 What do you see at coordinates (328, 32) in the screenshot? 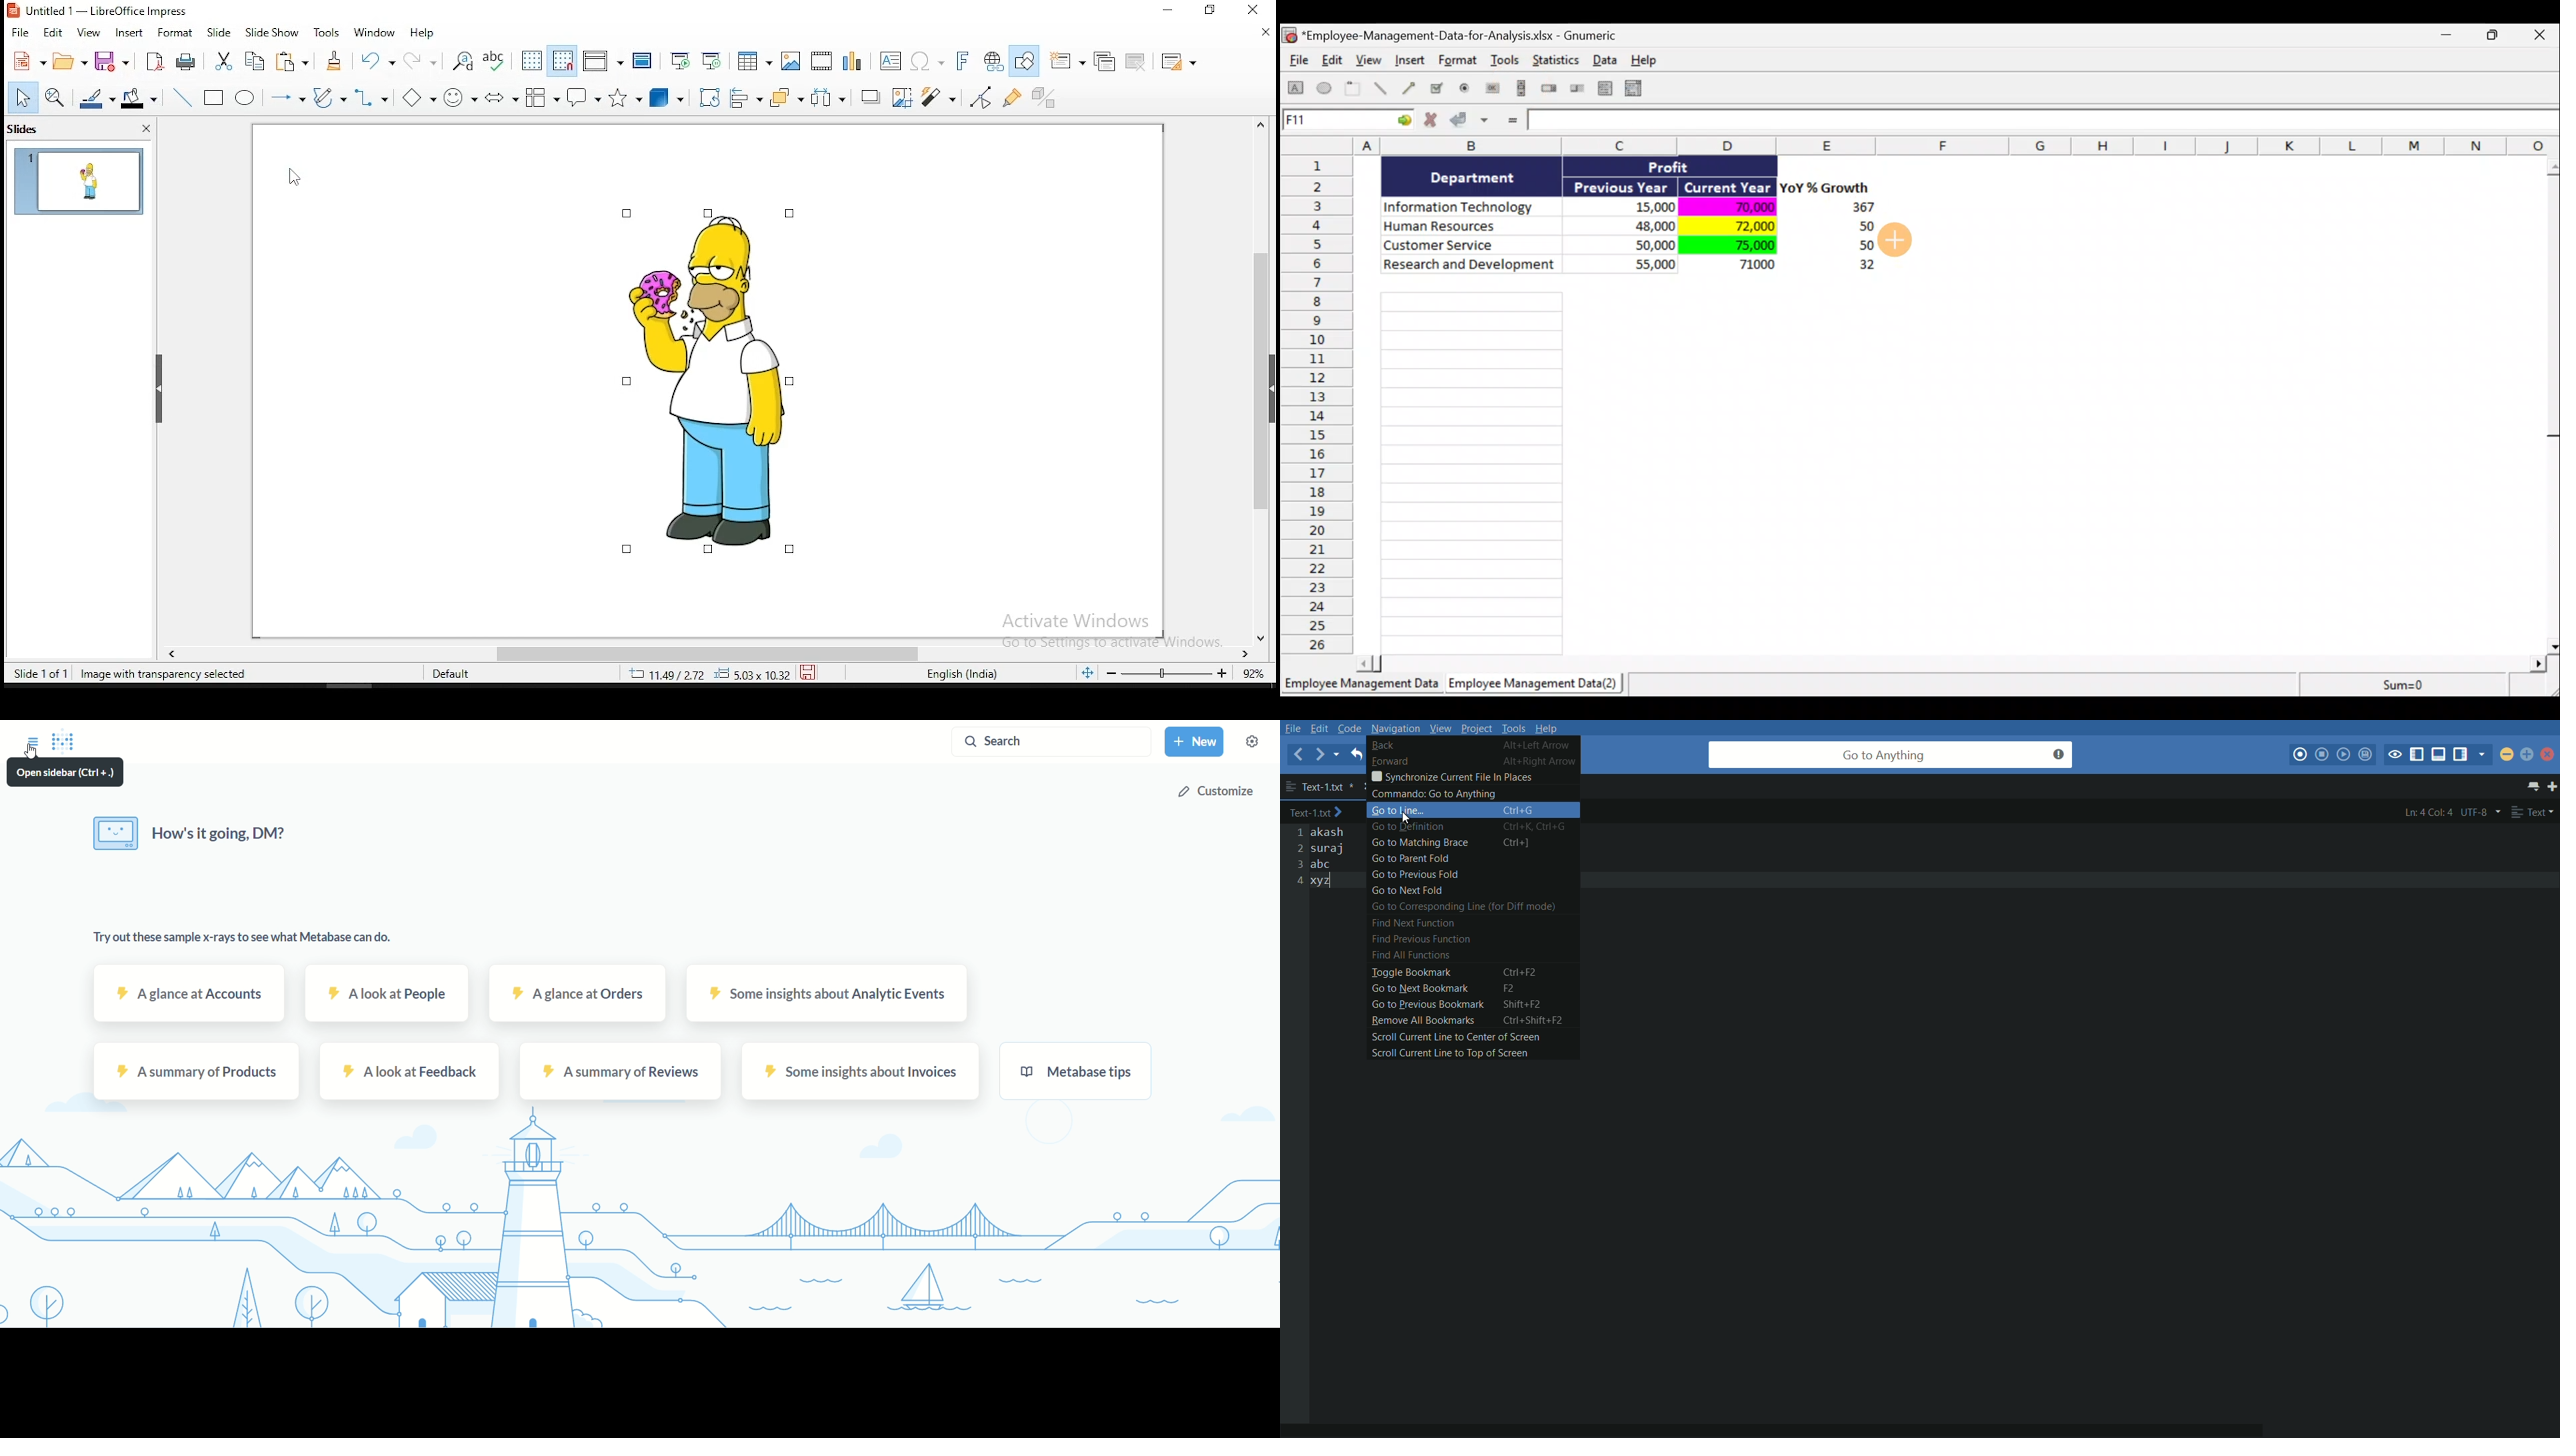
I see `tools` at bounding box center [328, 32].